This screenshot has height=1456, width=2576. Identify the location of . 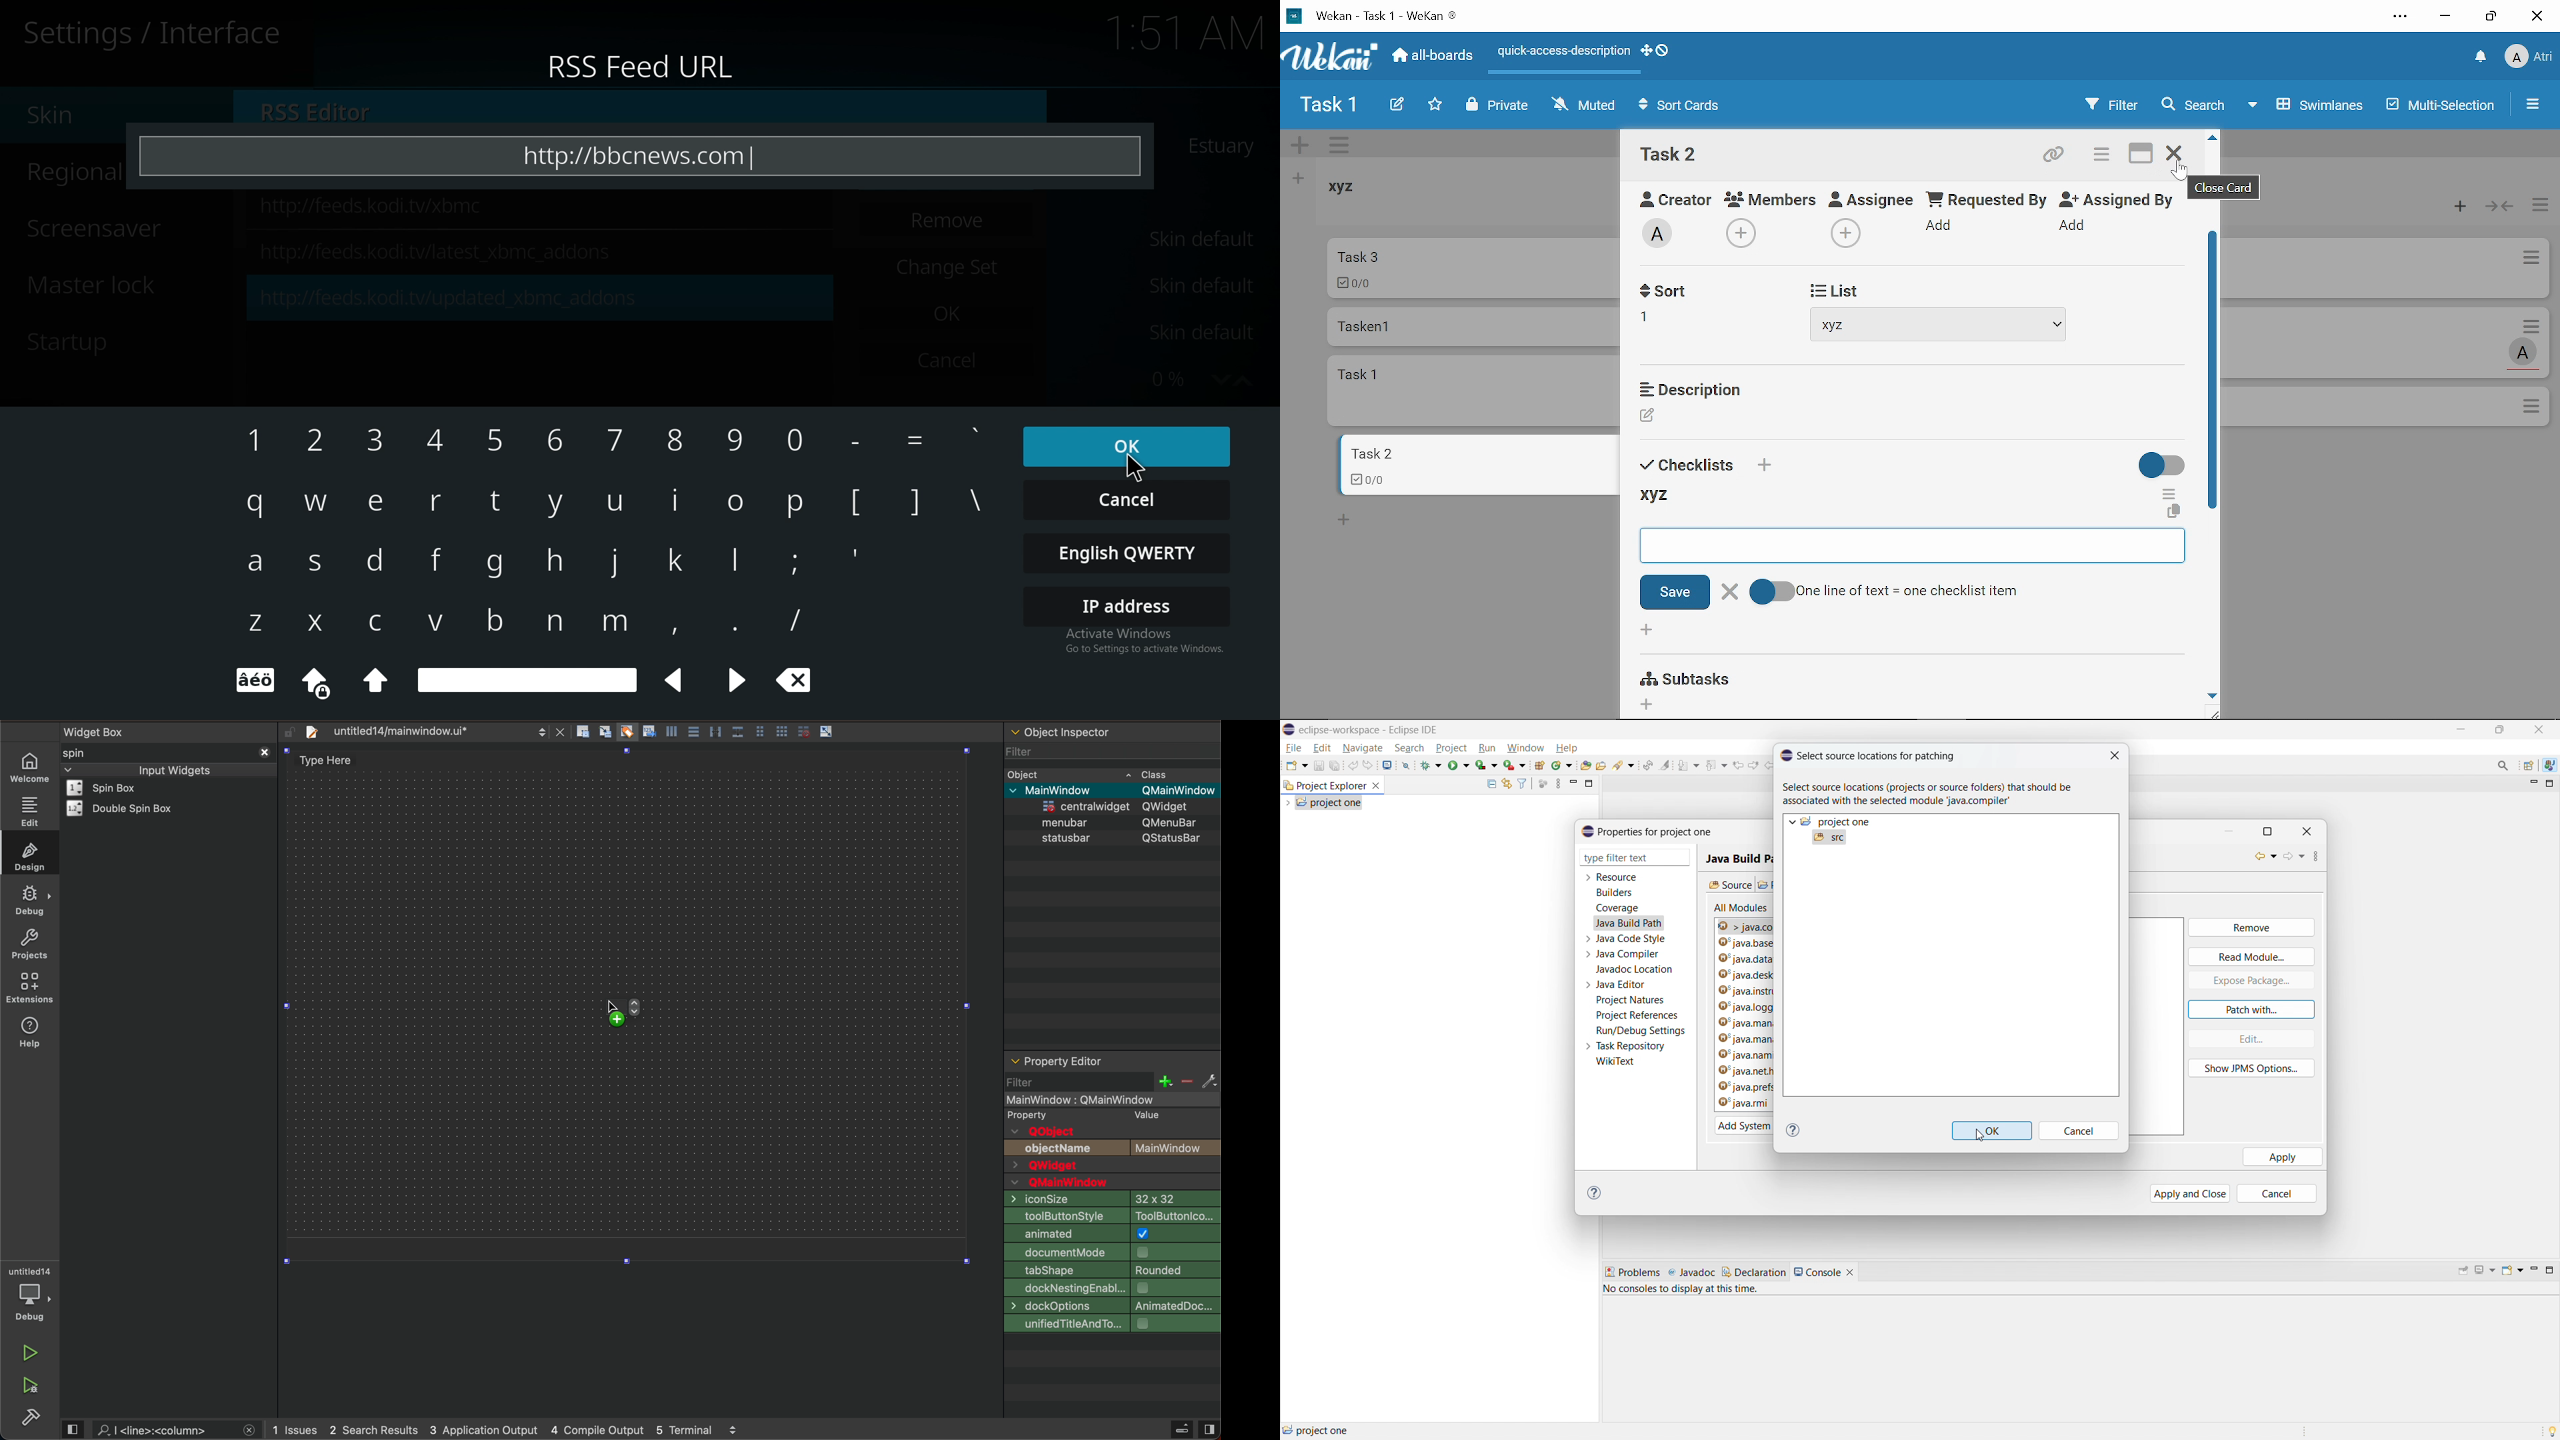
(1084, 804).